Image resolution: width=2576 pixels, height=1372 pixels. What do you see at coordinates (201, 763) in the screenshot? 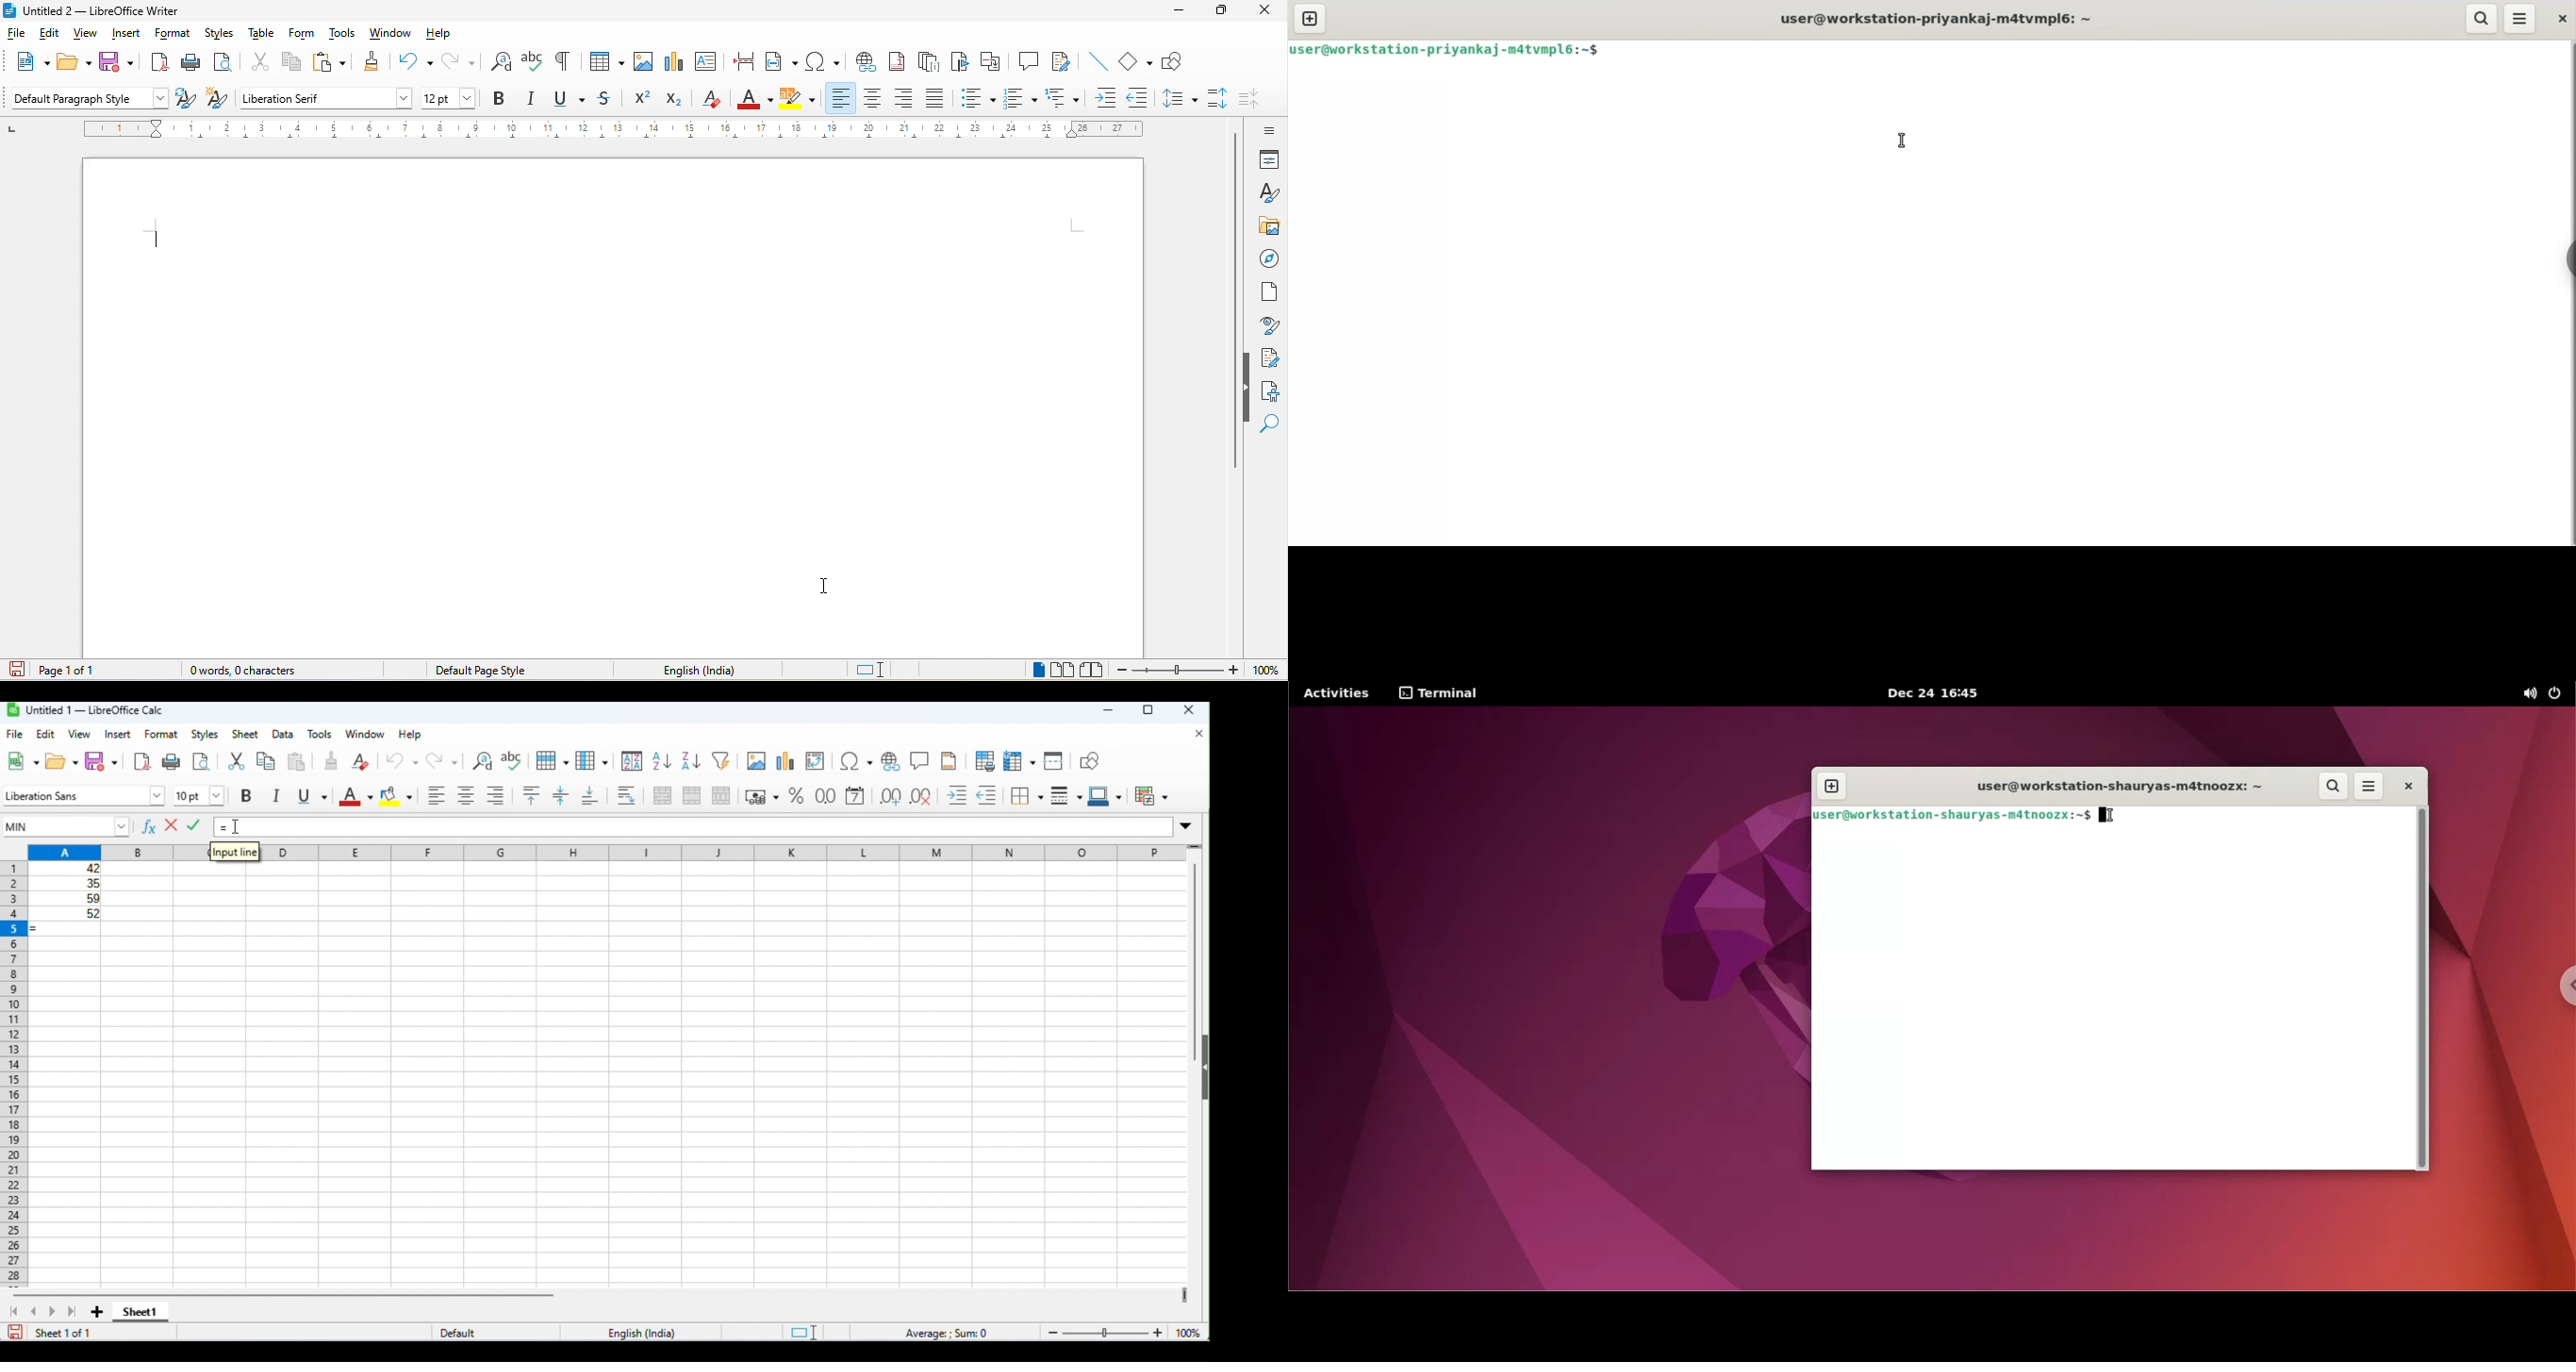
I see `toggle print preview` at bounding box center [201, 763].